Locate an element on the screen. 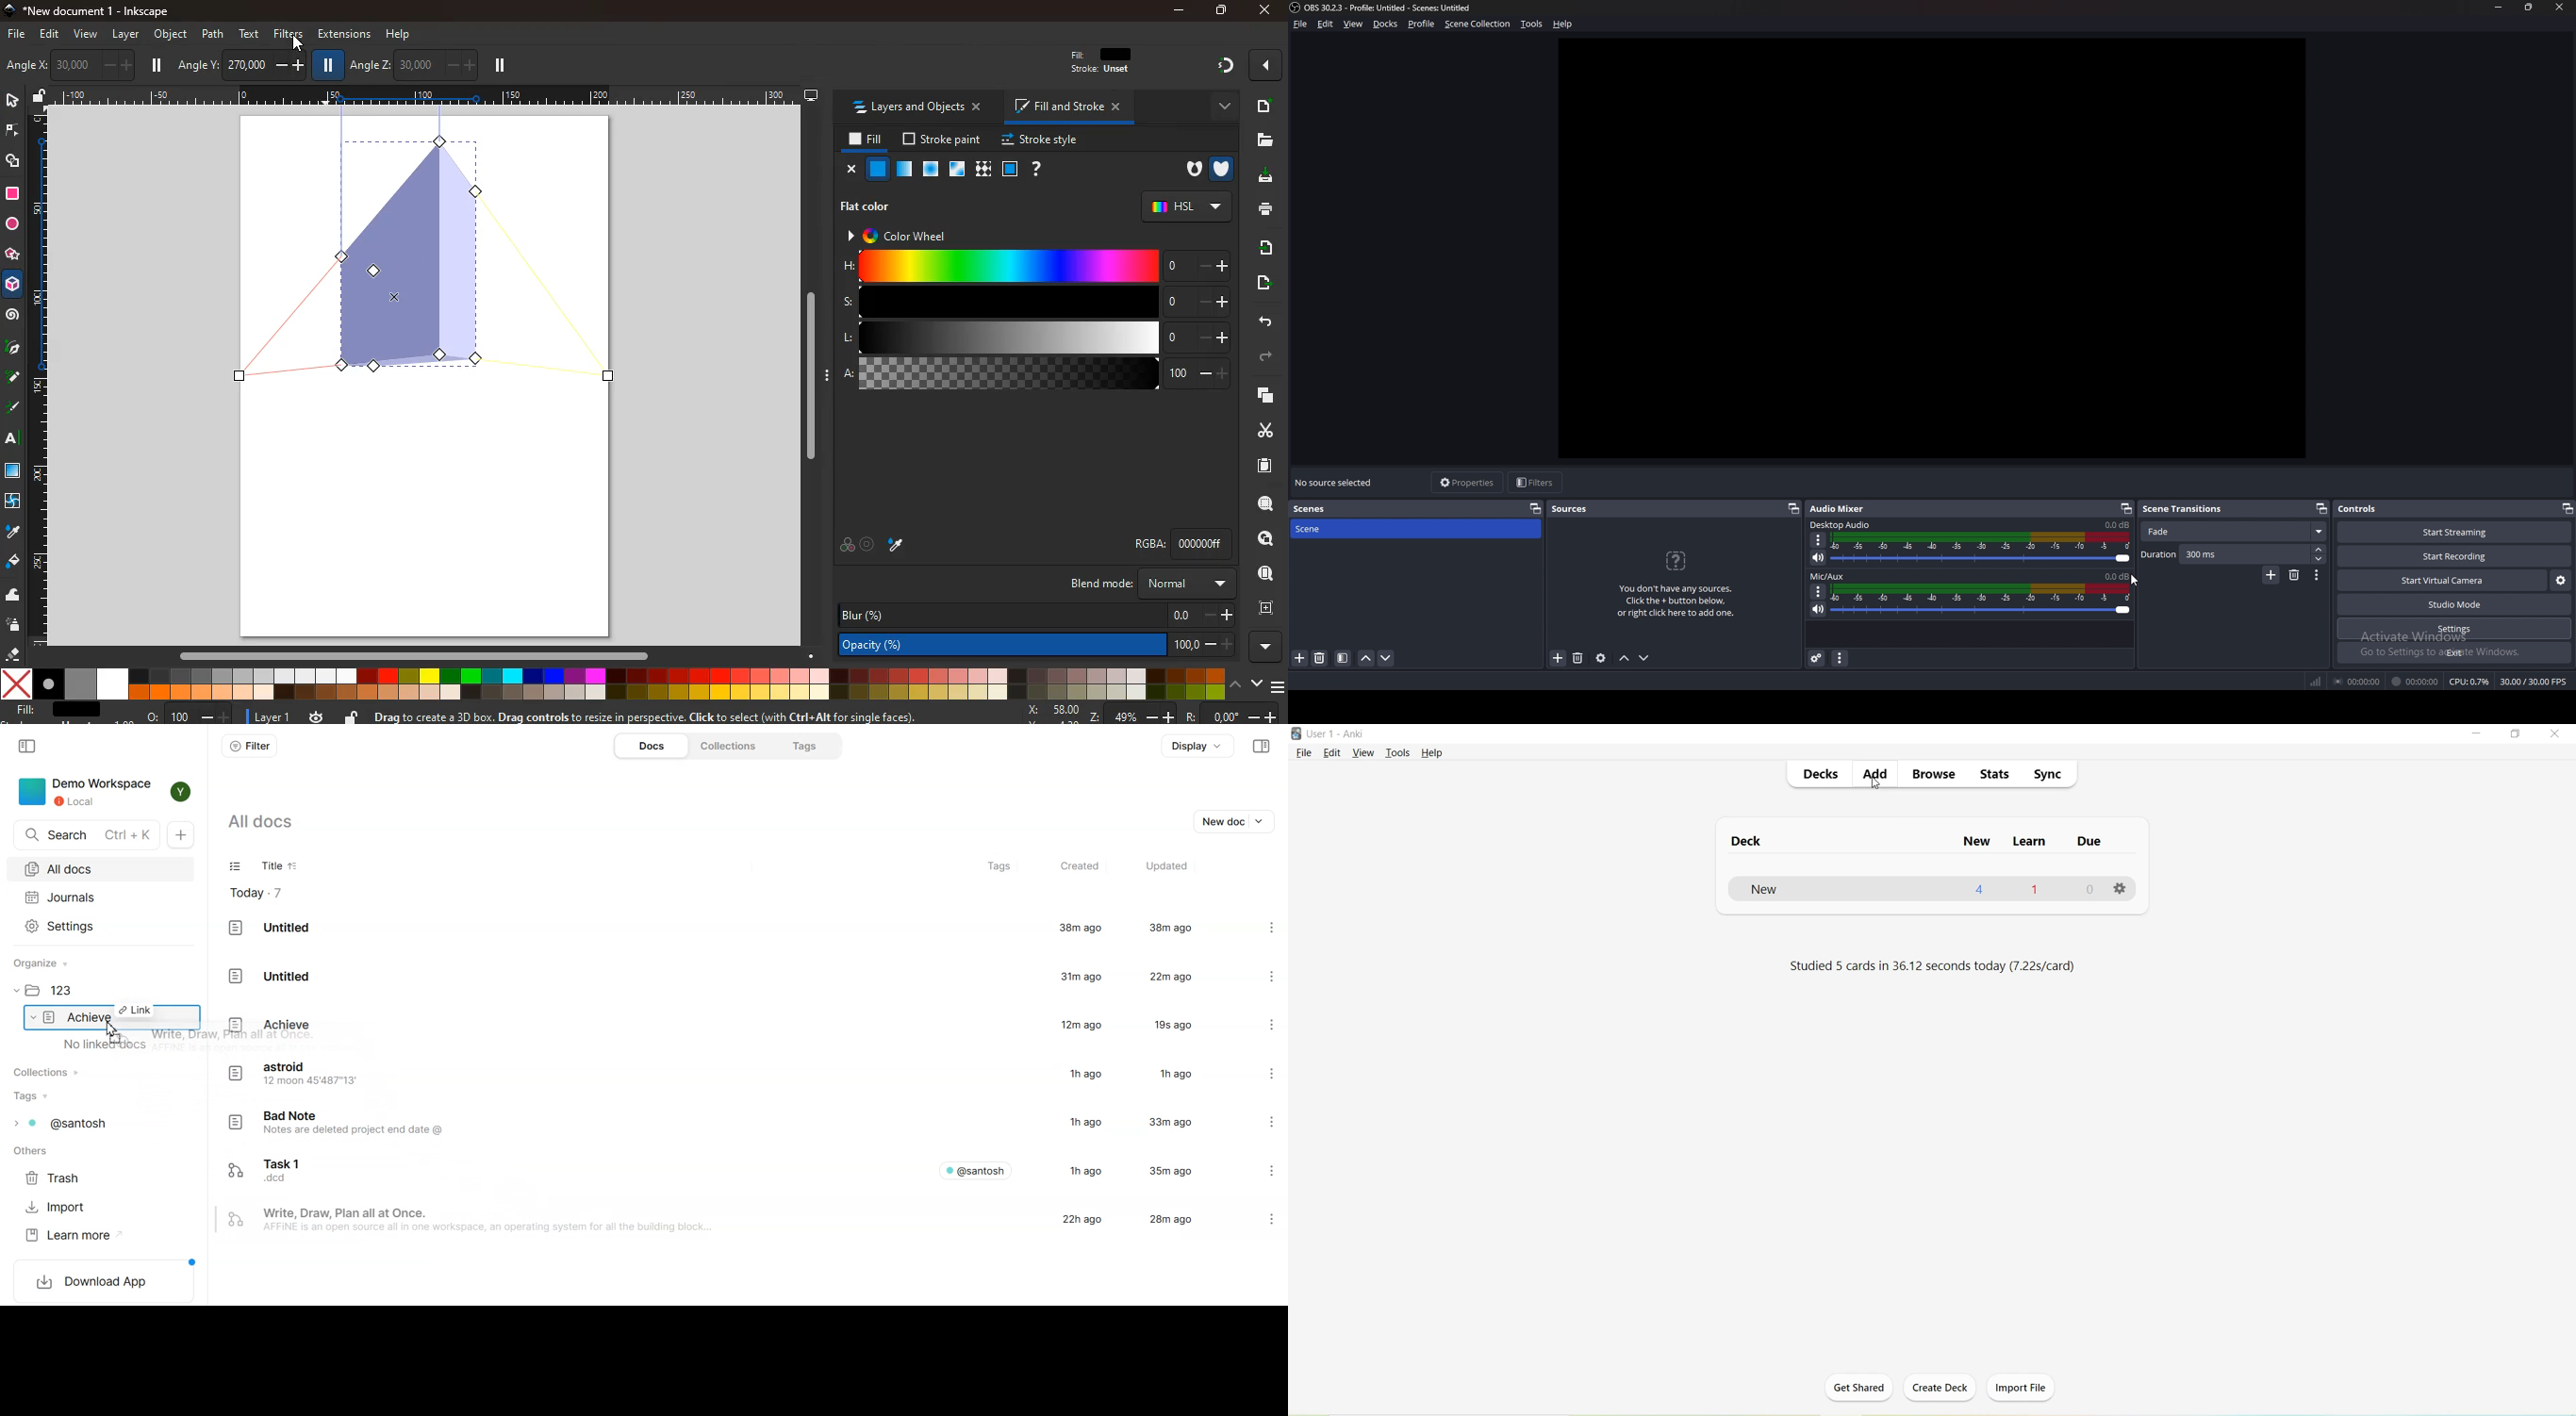 The width and height of the screenshot is (2576, 1428). Collections is located at coordinates (726, 745).